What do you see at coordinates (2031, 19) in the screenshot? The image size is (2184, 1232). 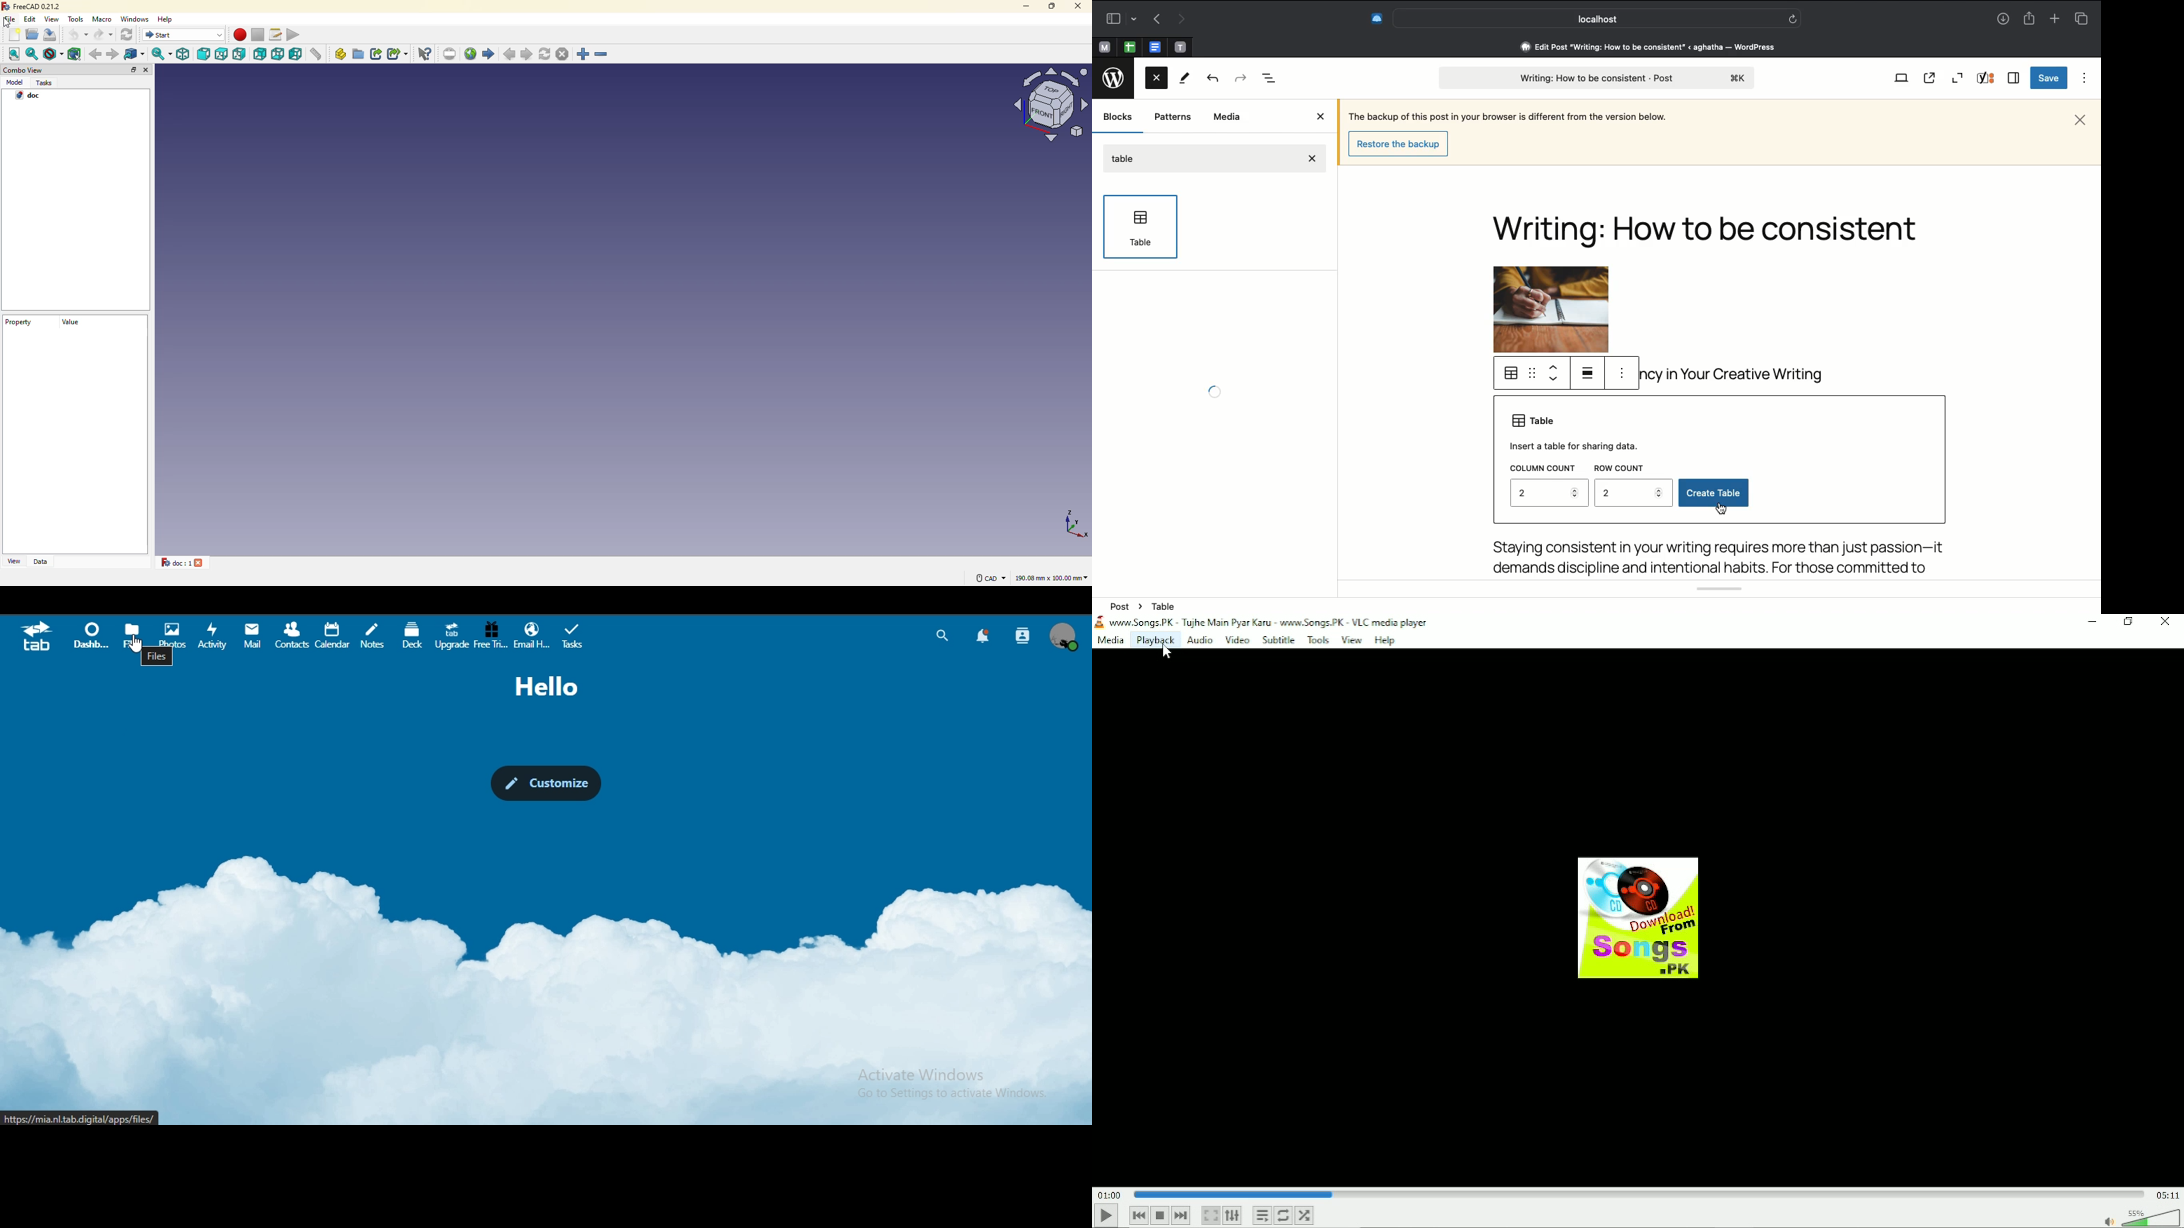 I see `Share` at bounding box center [2031, 19].